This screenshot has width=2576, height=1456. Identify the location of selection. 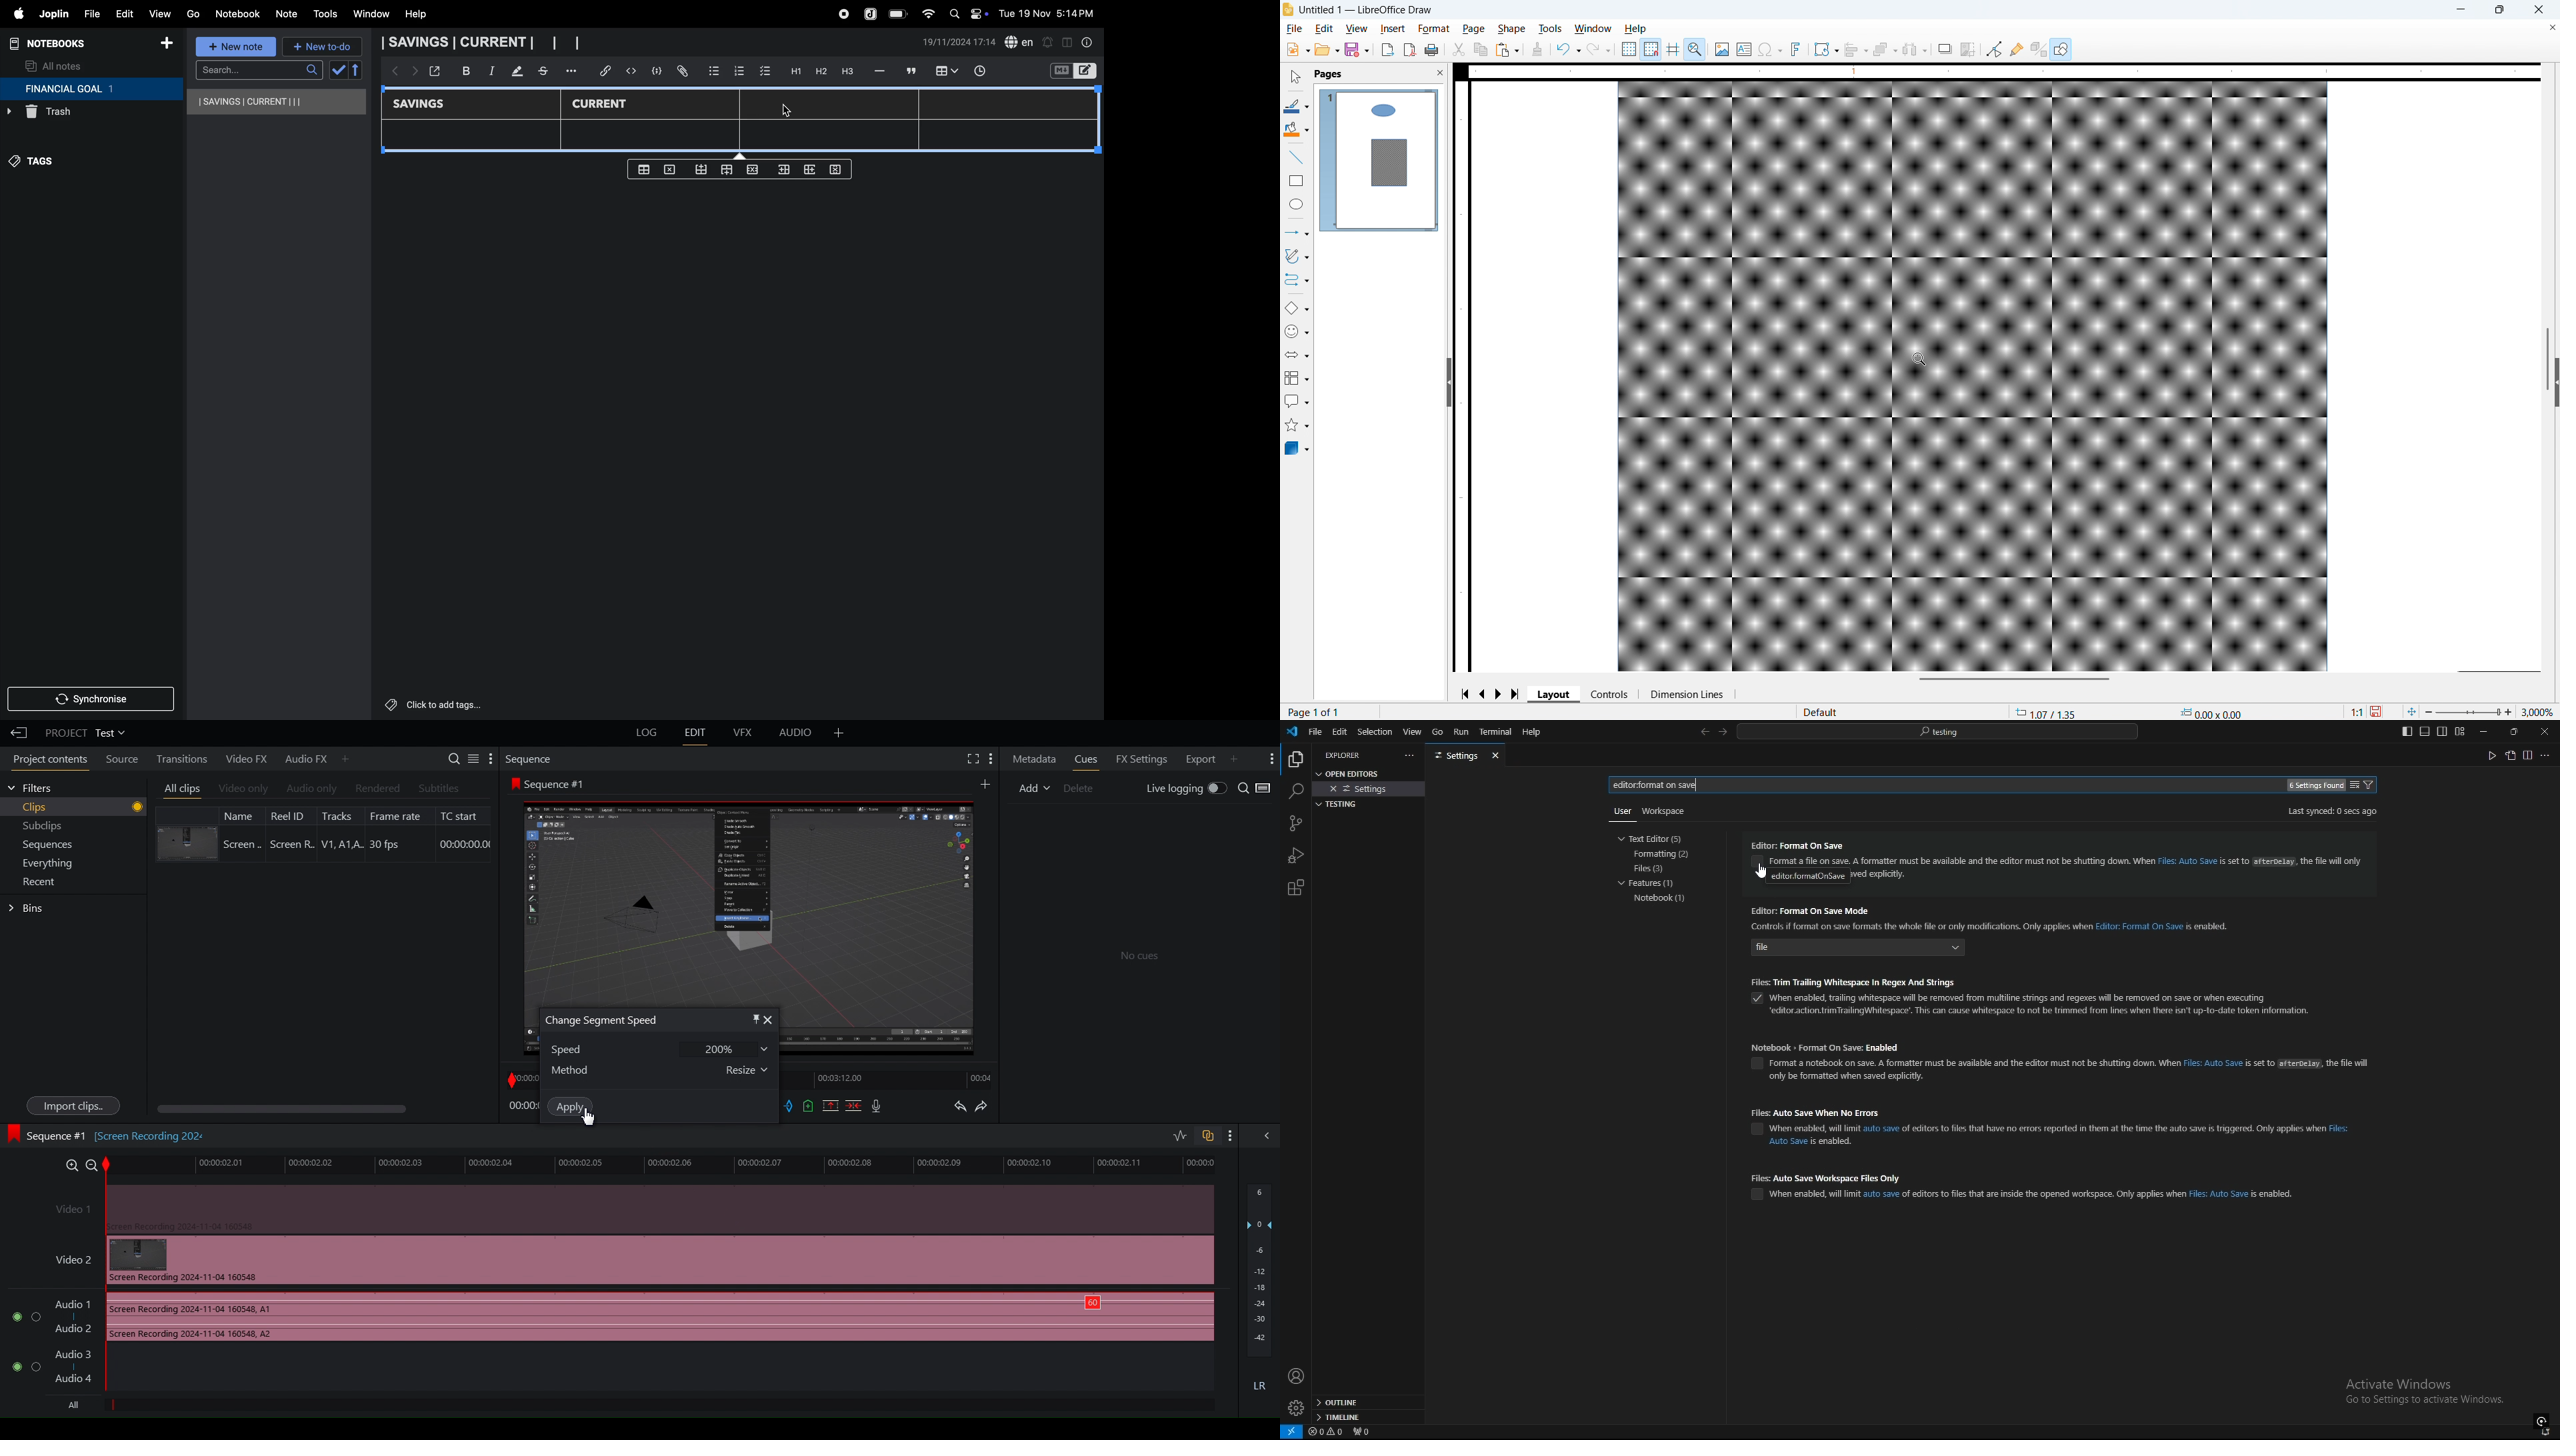
(1374, 732).